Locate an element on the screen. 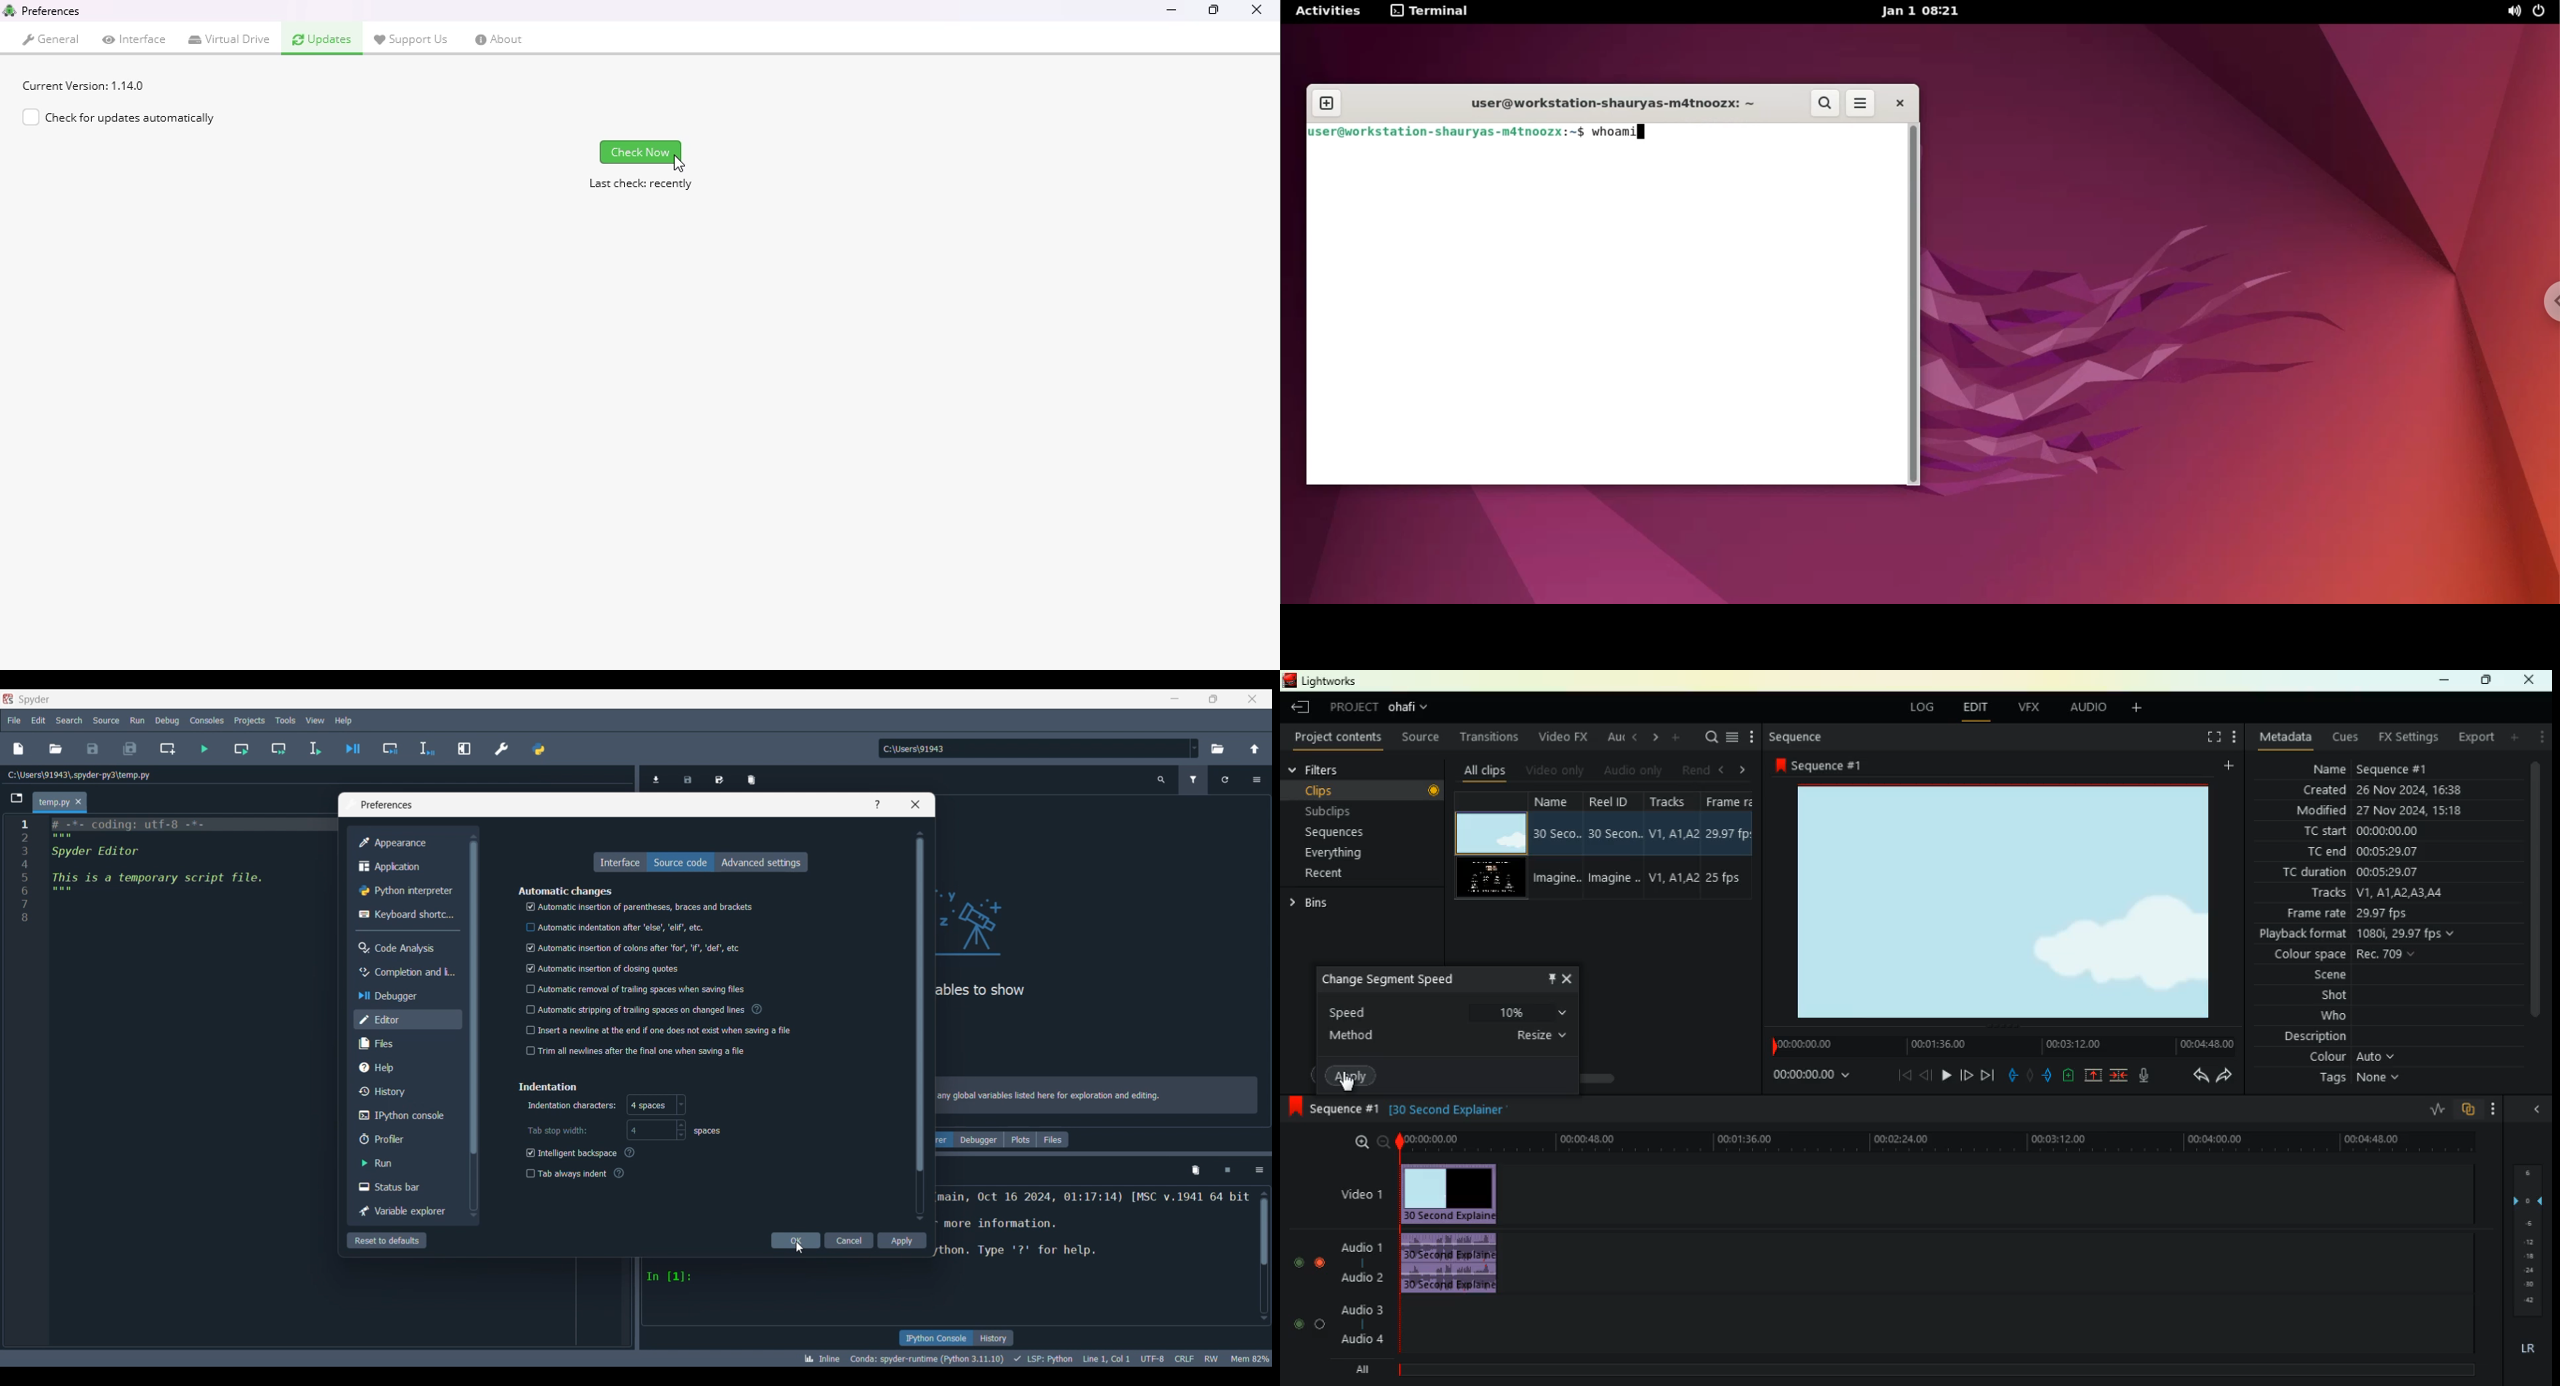  more is located at coordinates (2494, 1109).